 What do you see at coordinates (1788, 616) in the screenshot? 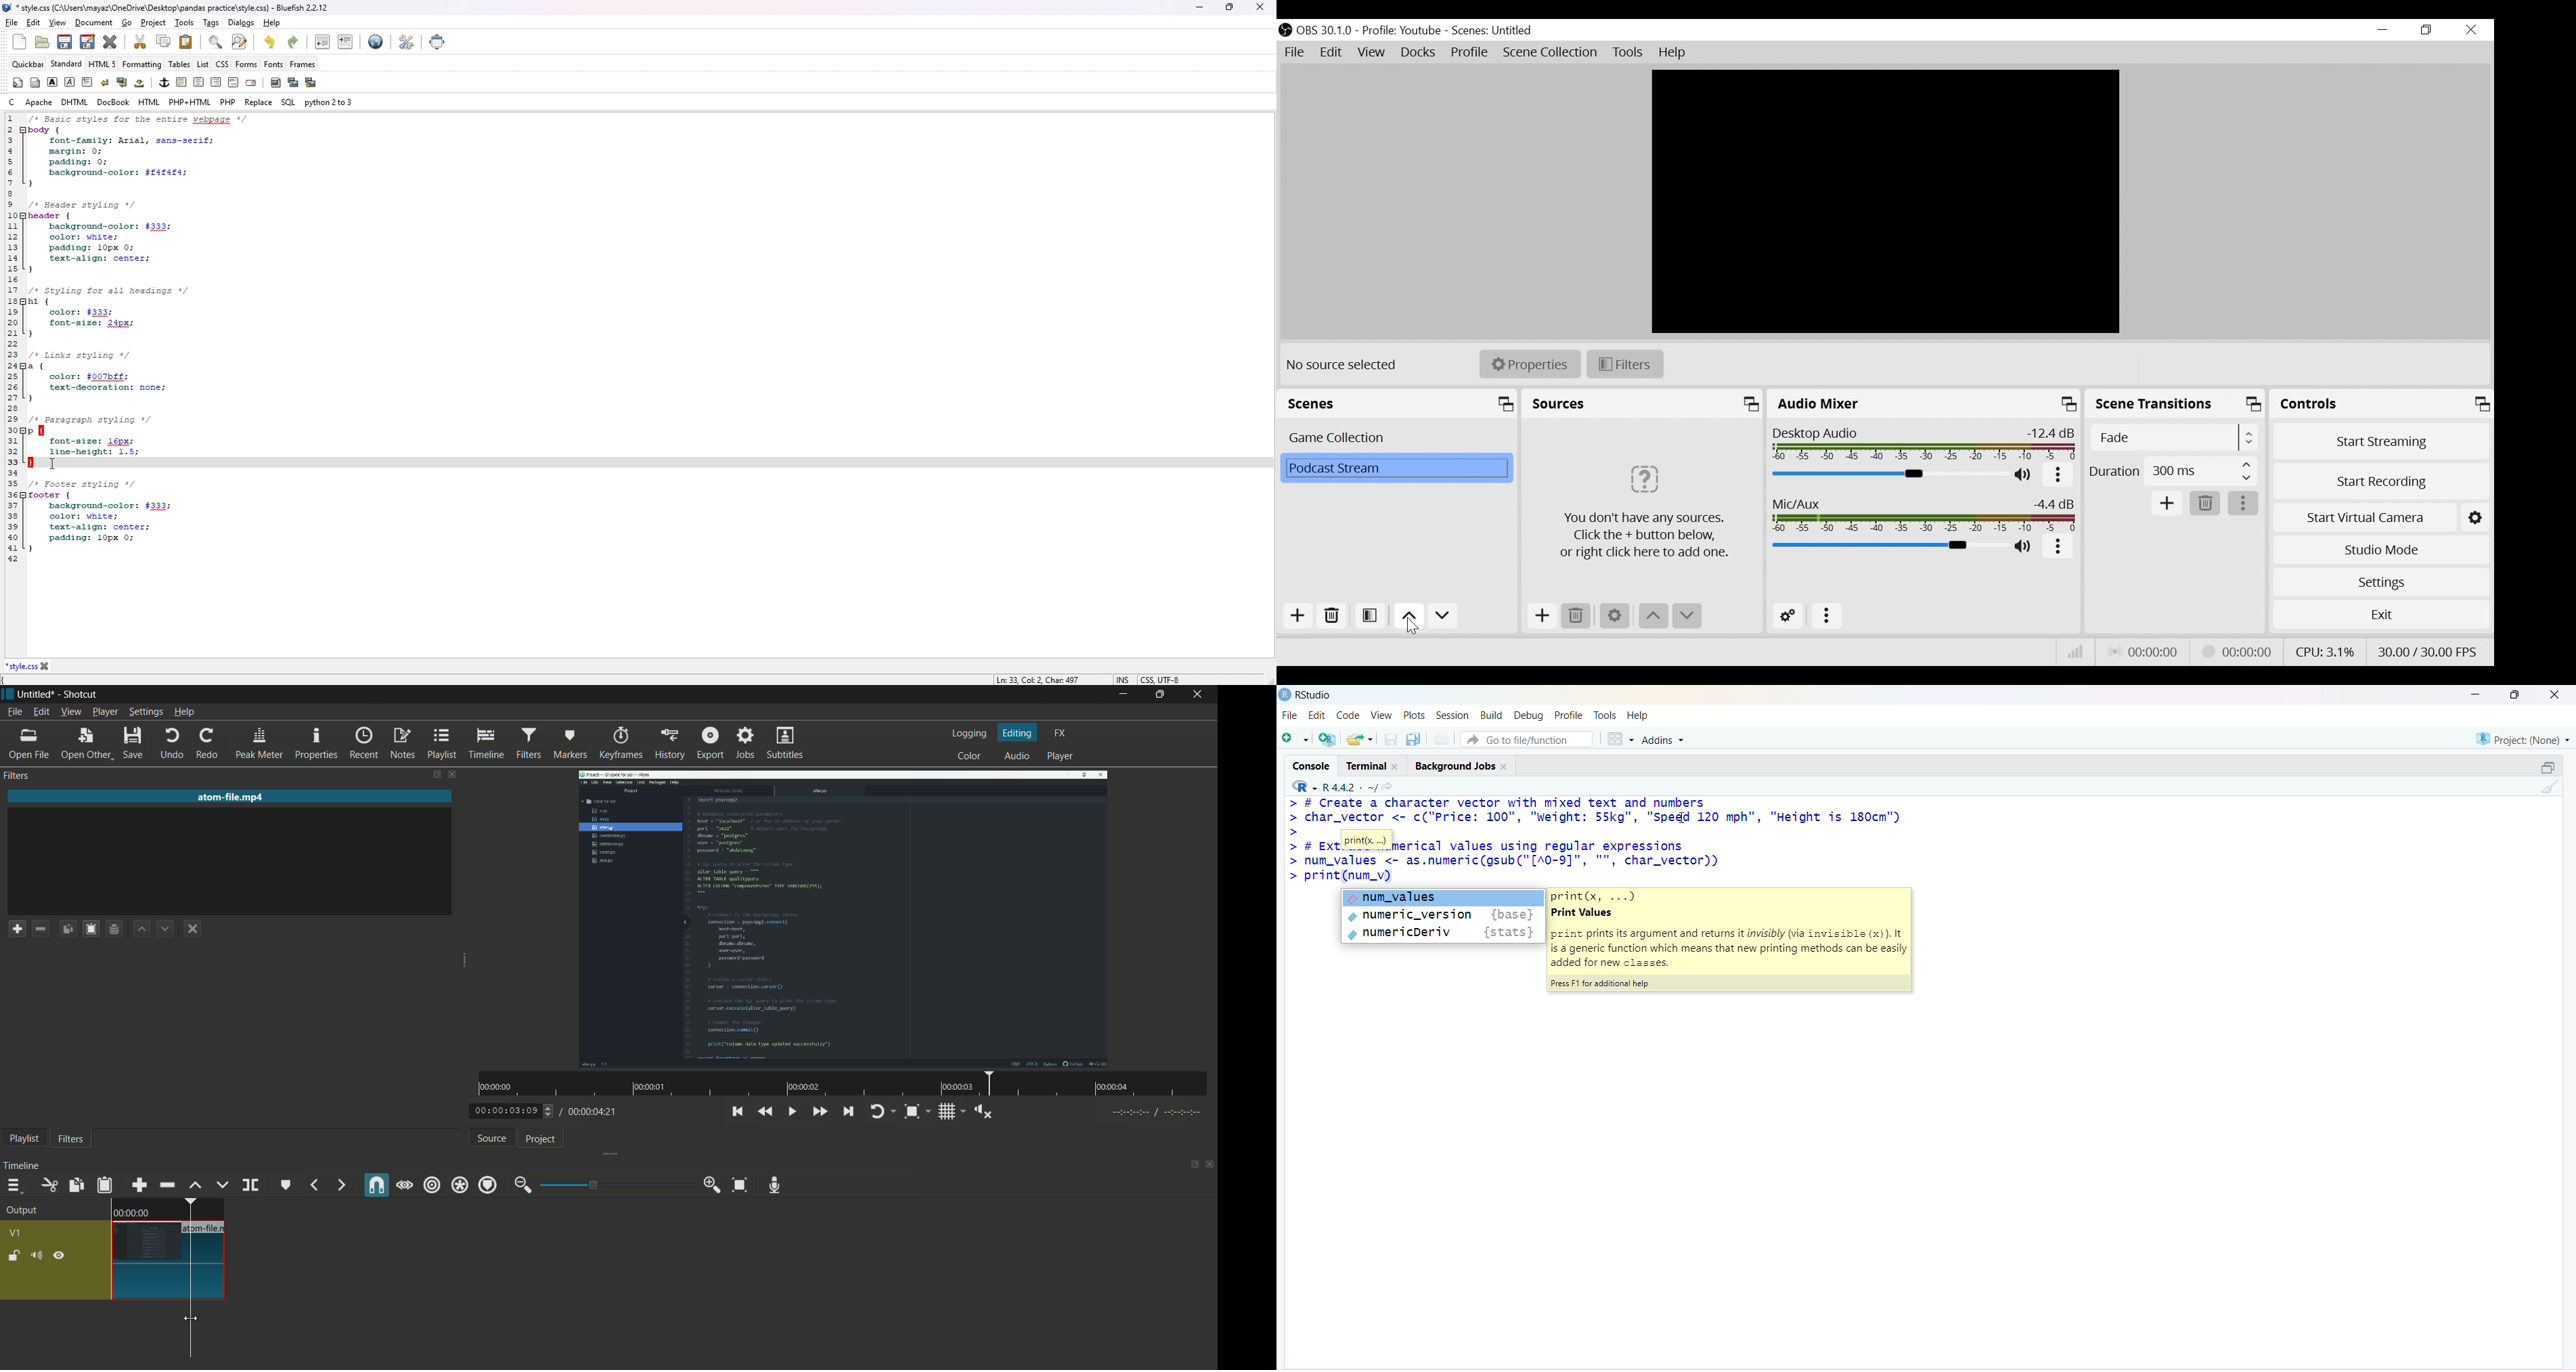
I see `Advanced Setting` at bounding box center [1788, 616].